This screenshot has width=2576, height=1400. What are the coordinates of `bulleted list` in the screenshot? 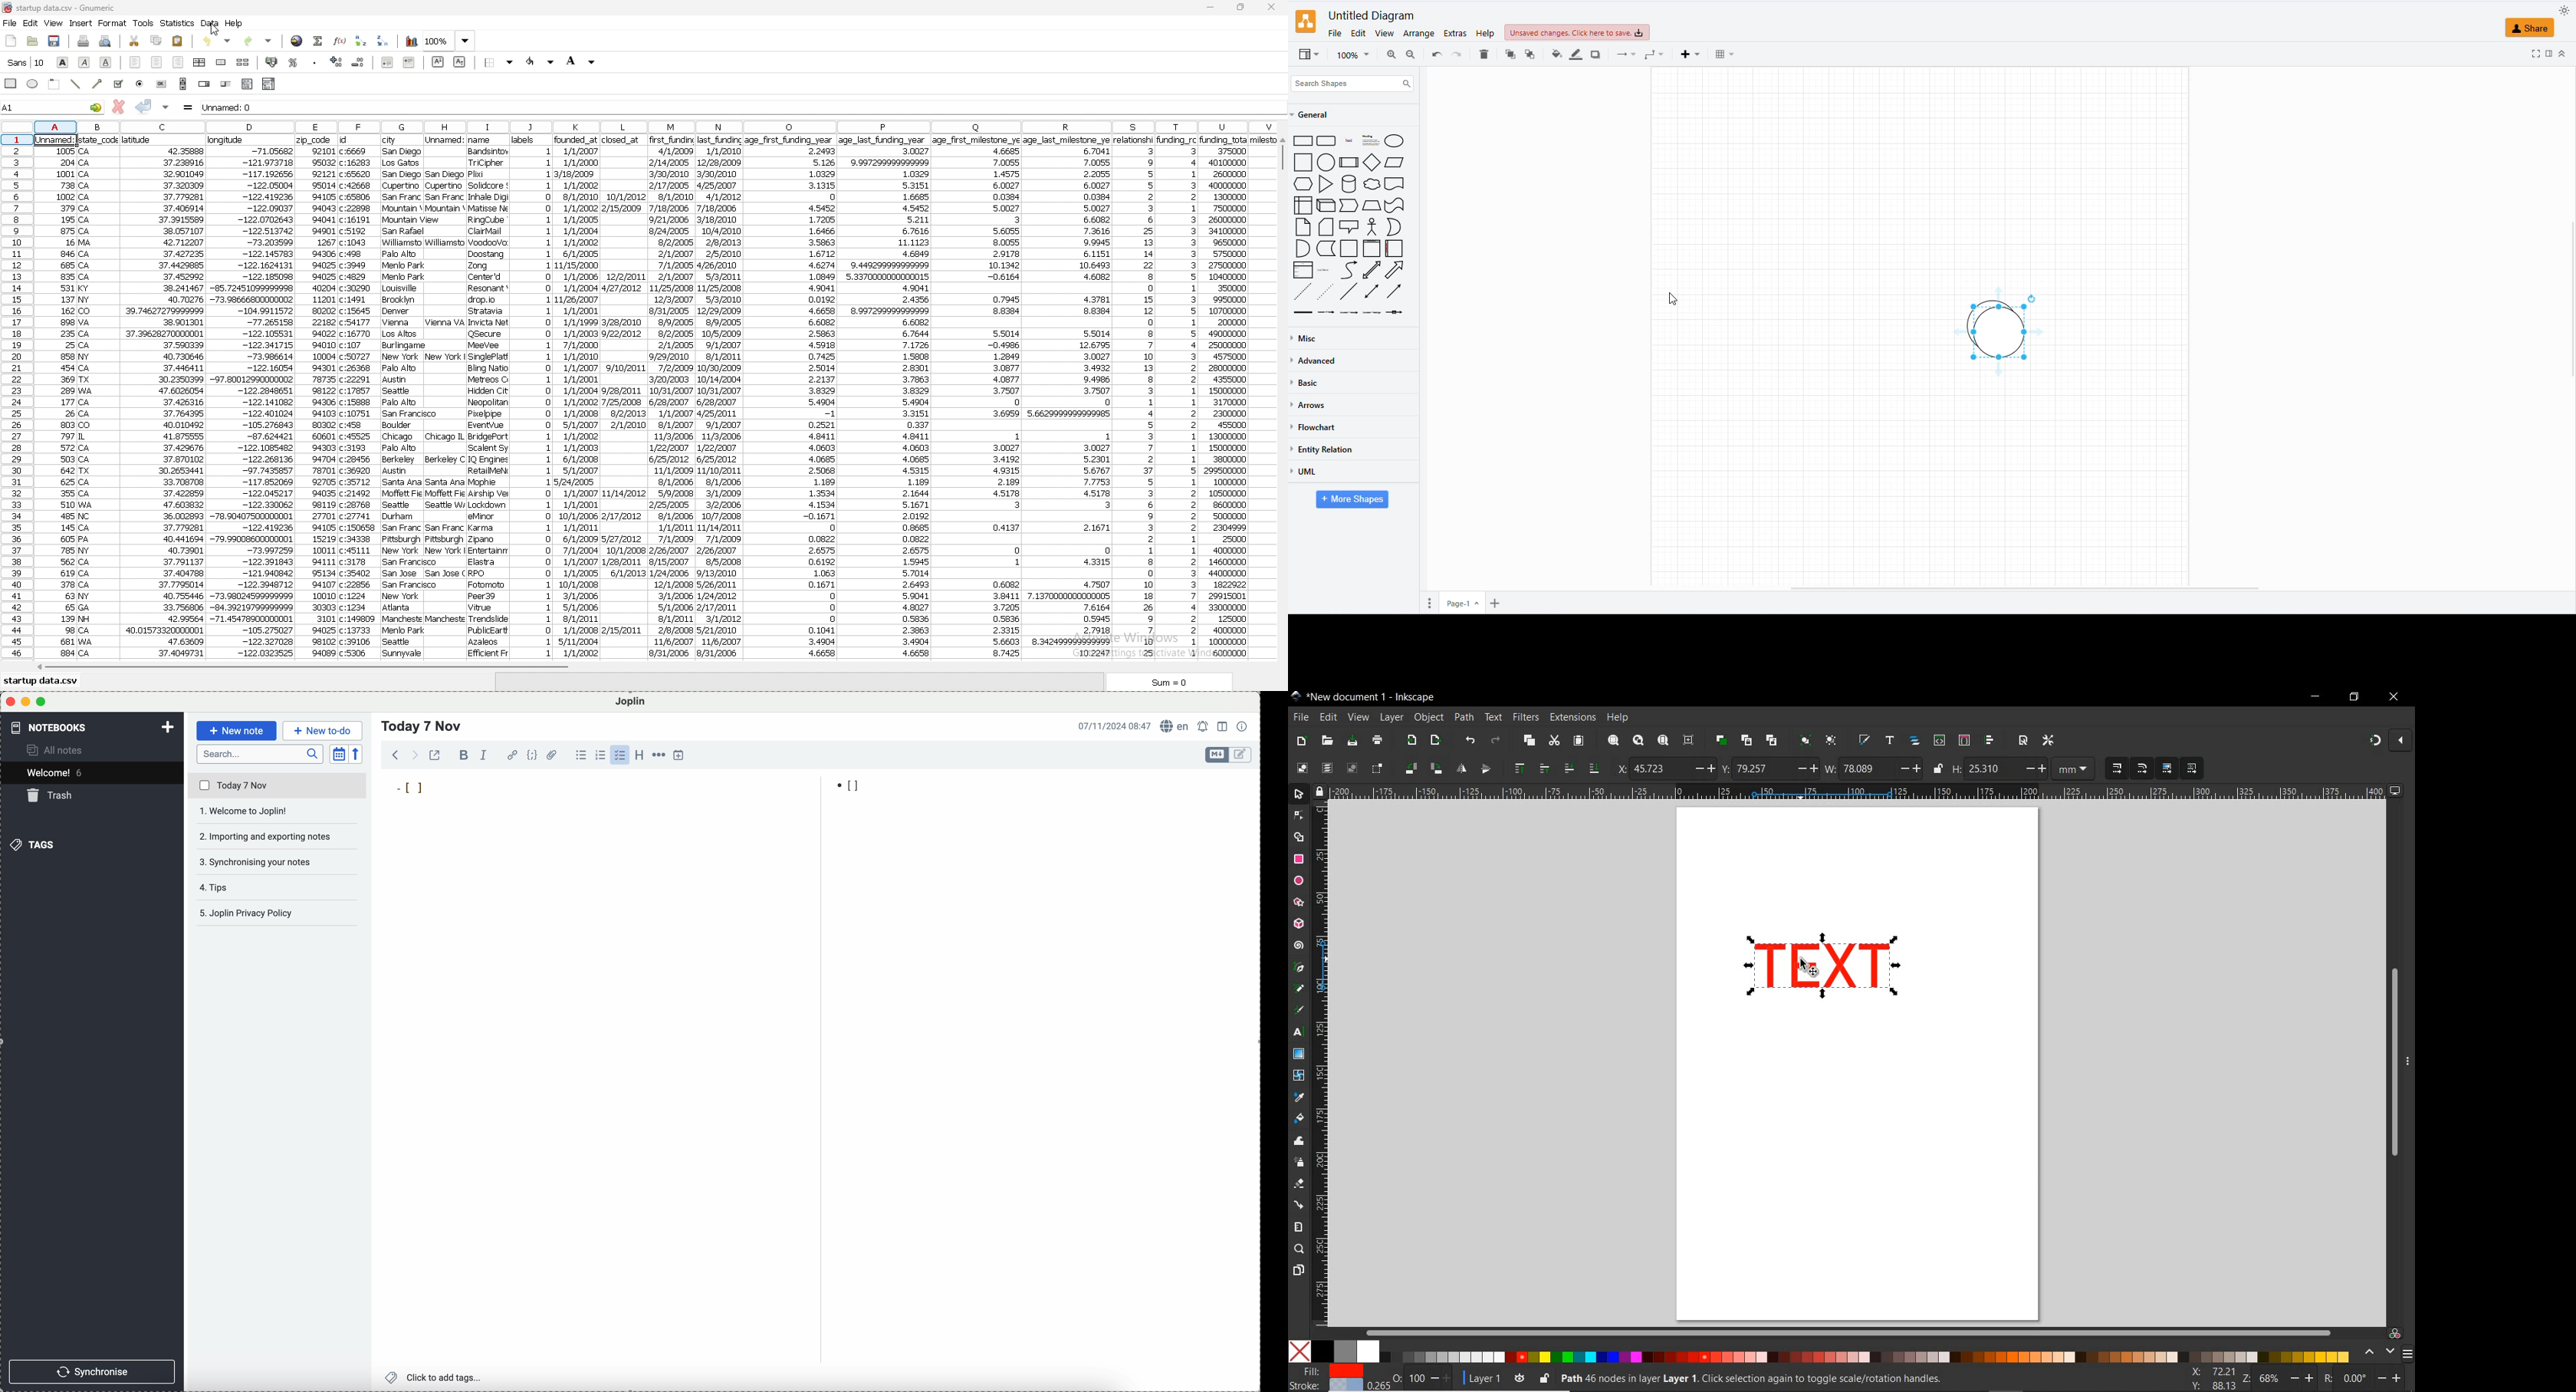 It's located at (581, 755).